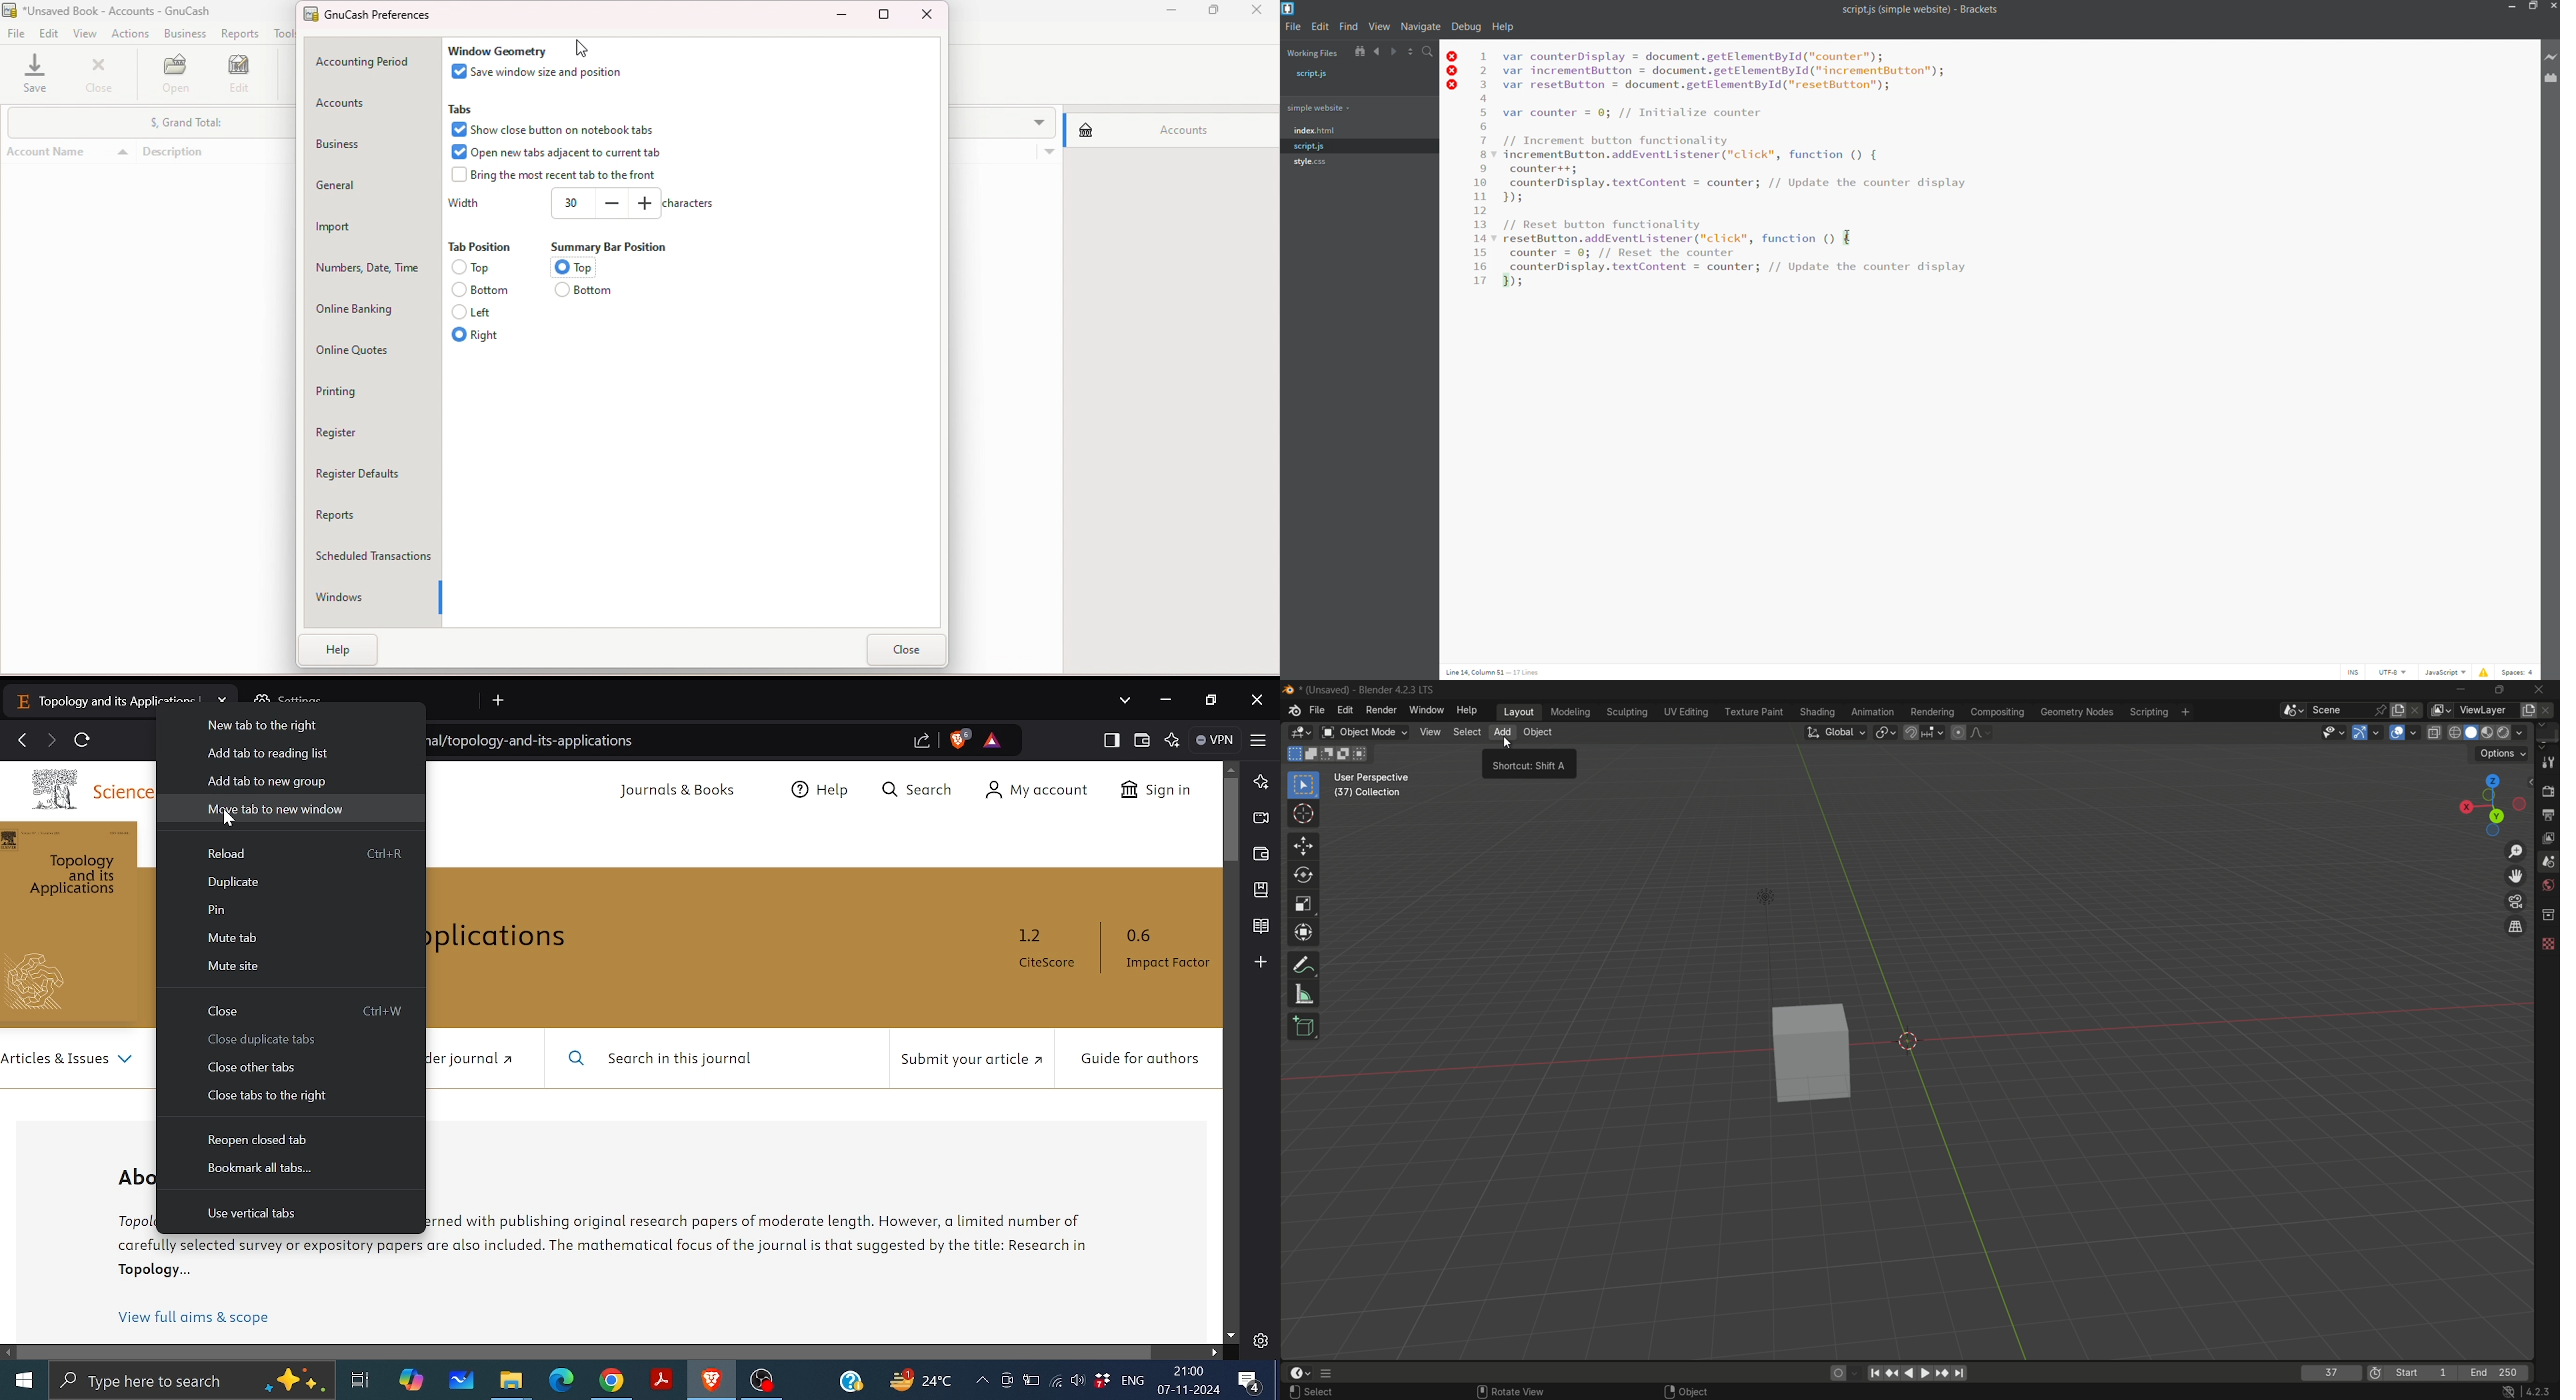 This screenshot has height=1400, width=2576. I want to click on Close current tab, so click(224, 701).